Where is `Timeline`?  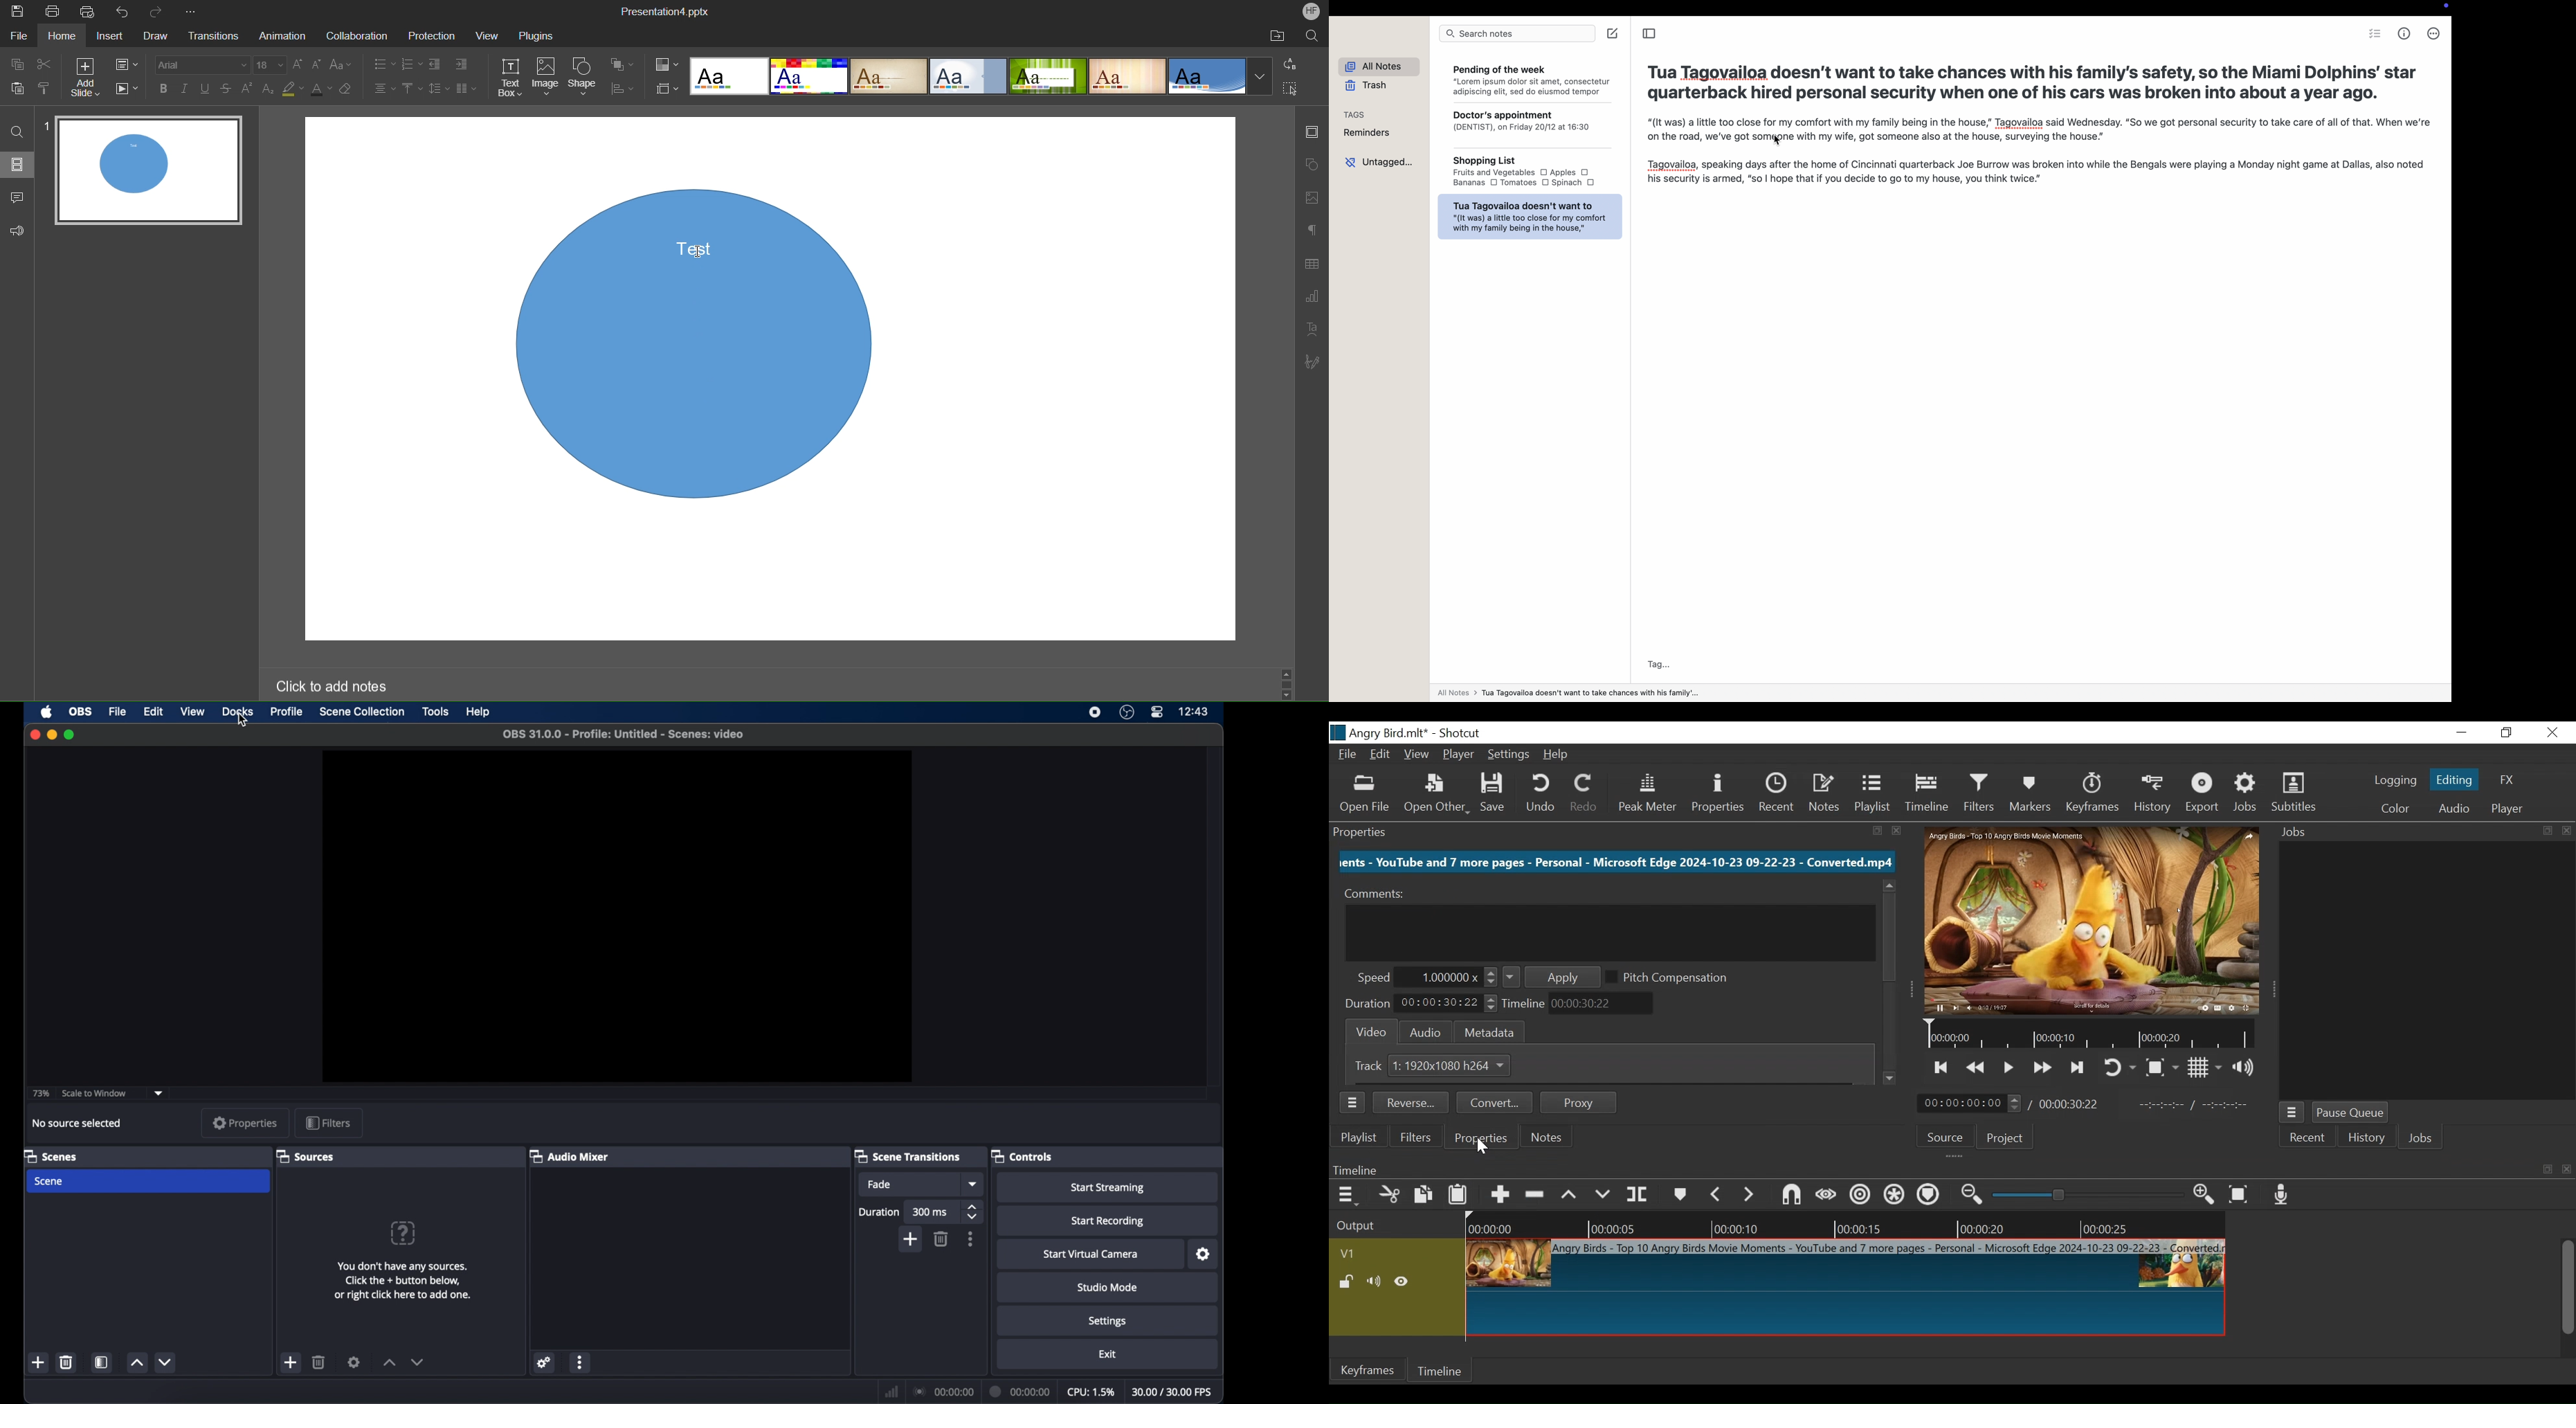
Timeline is located at coordinates (2094, 1034).